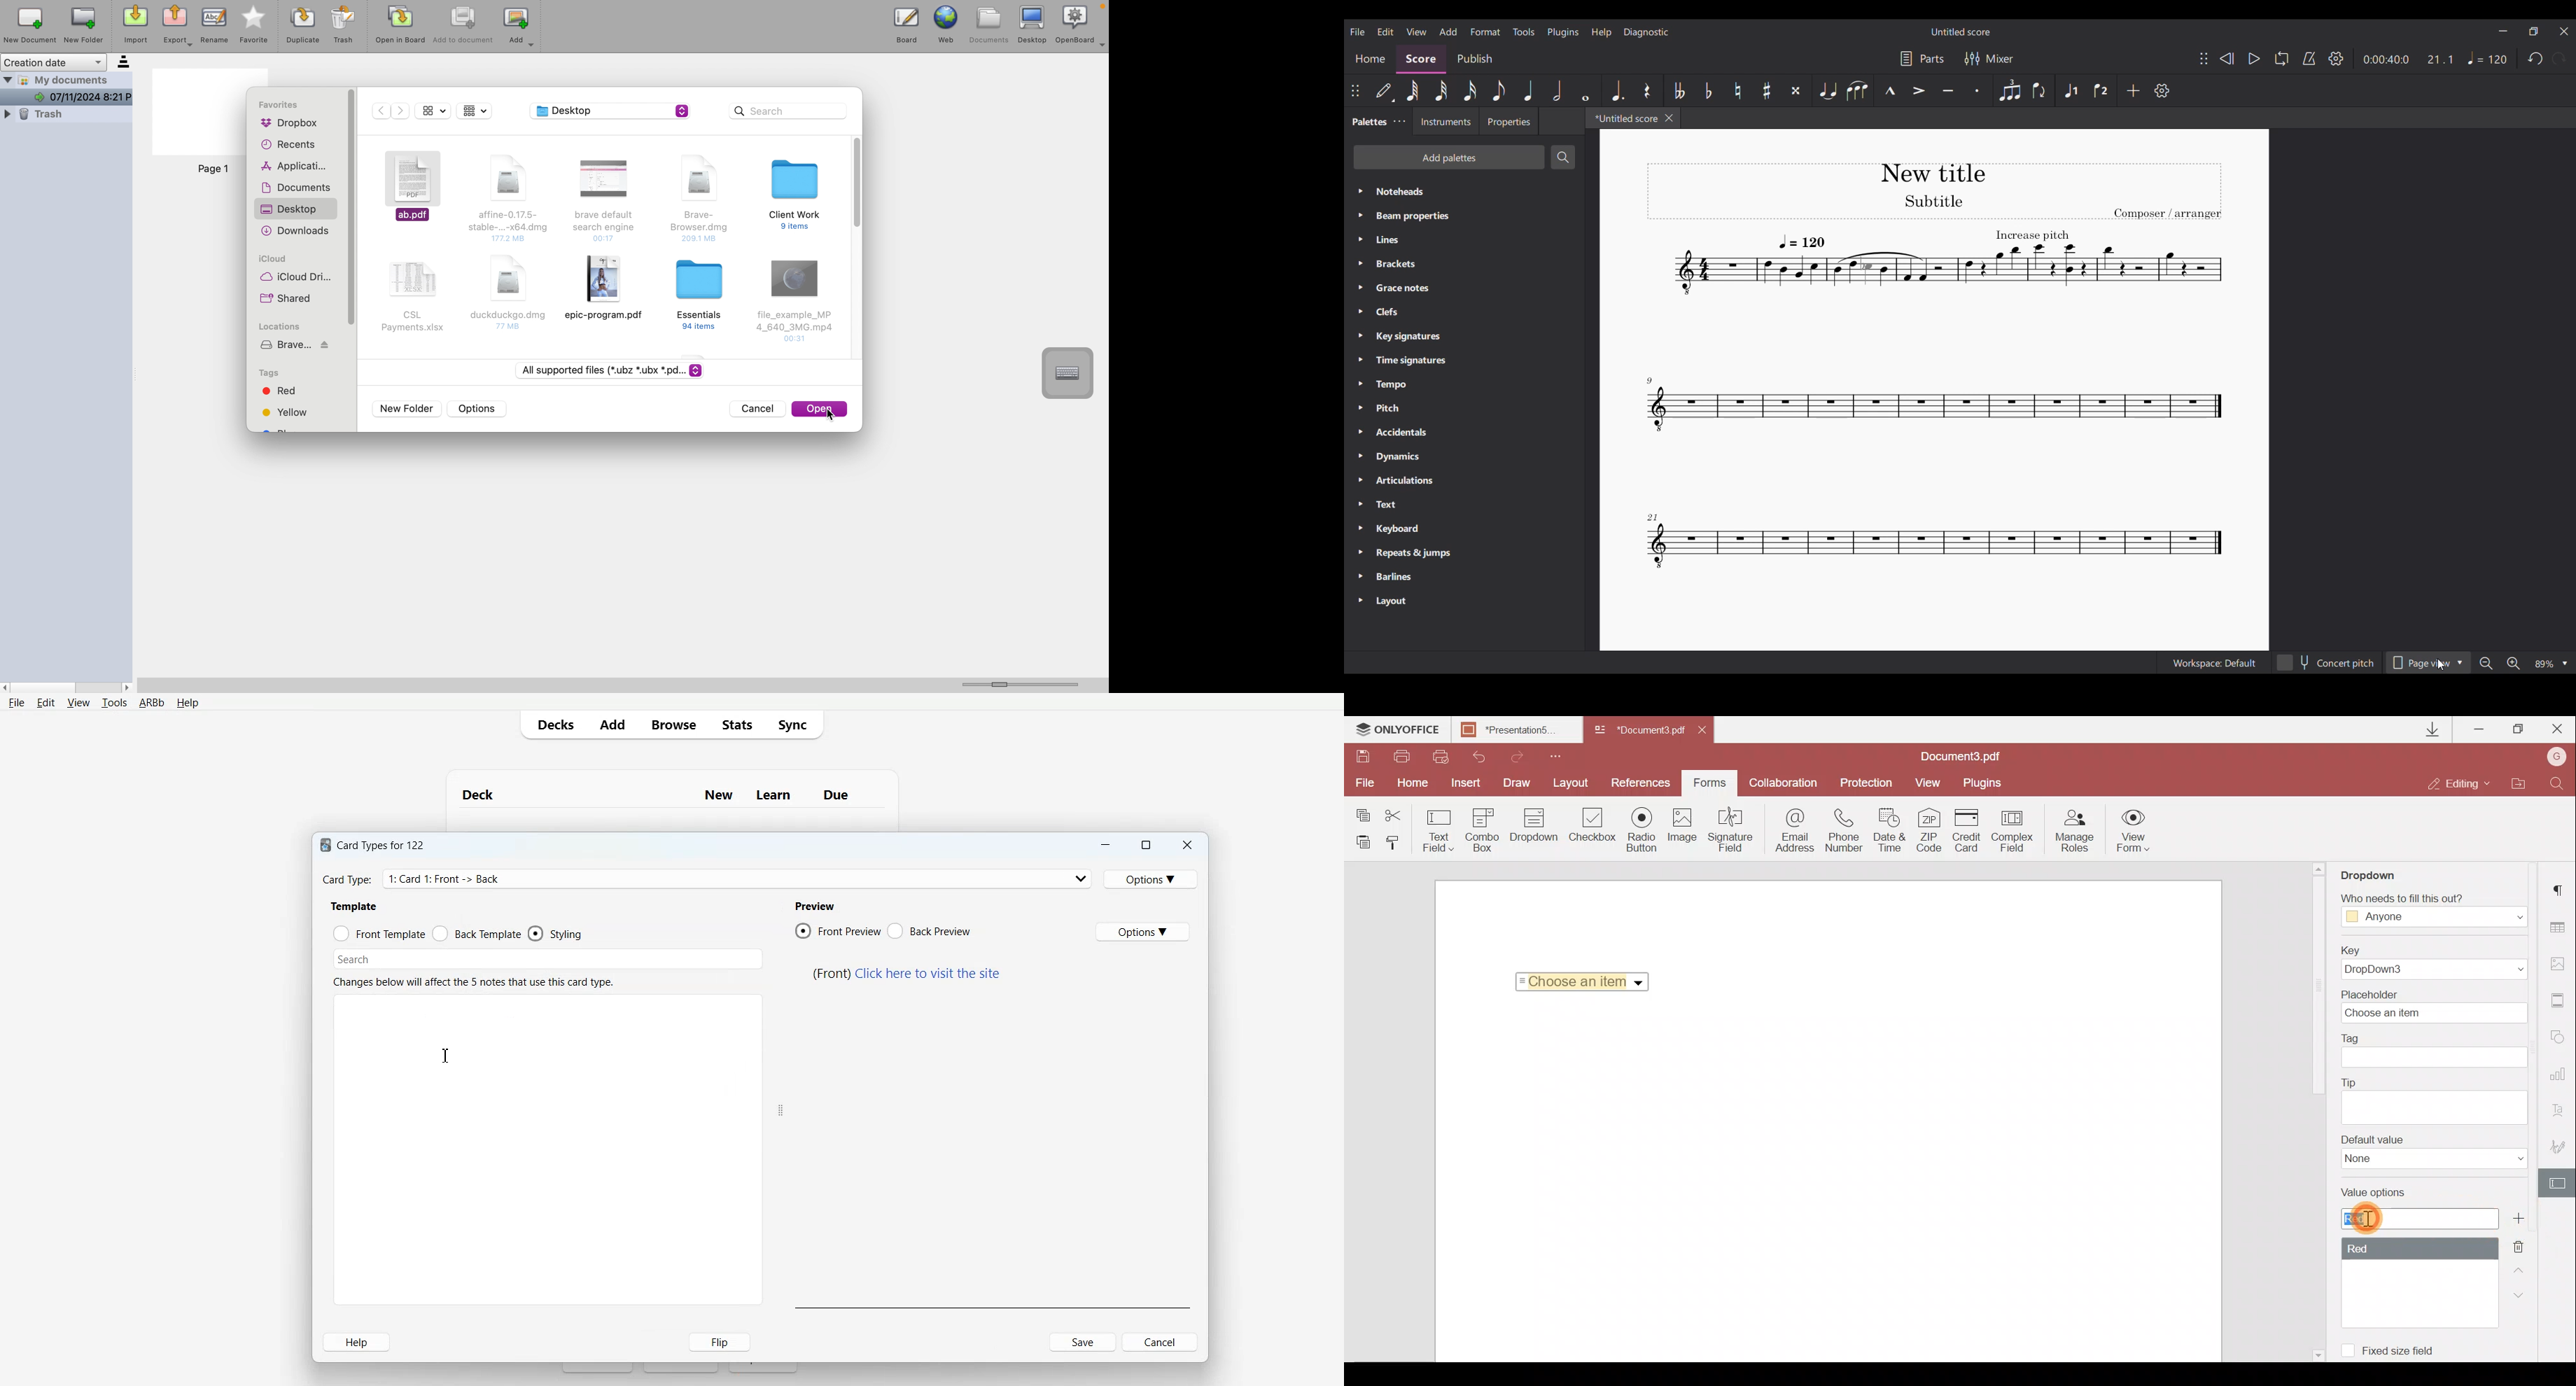 The image size is (2576, 1400). I want to click on Flip, so click(714, 1342).